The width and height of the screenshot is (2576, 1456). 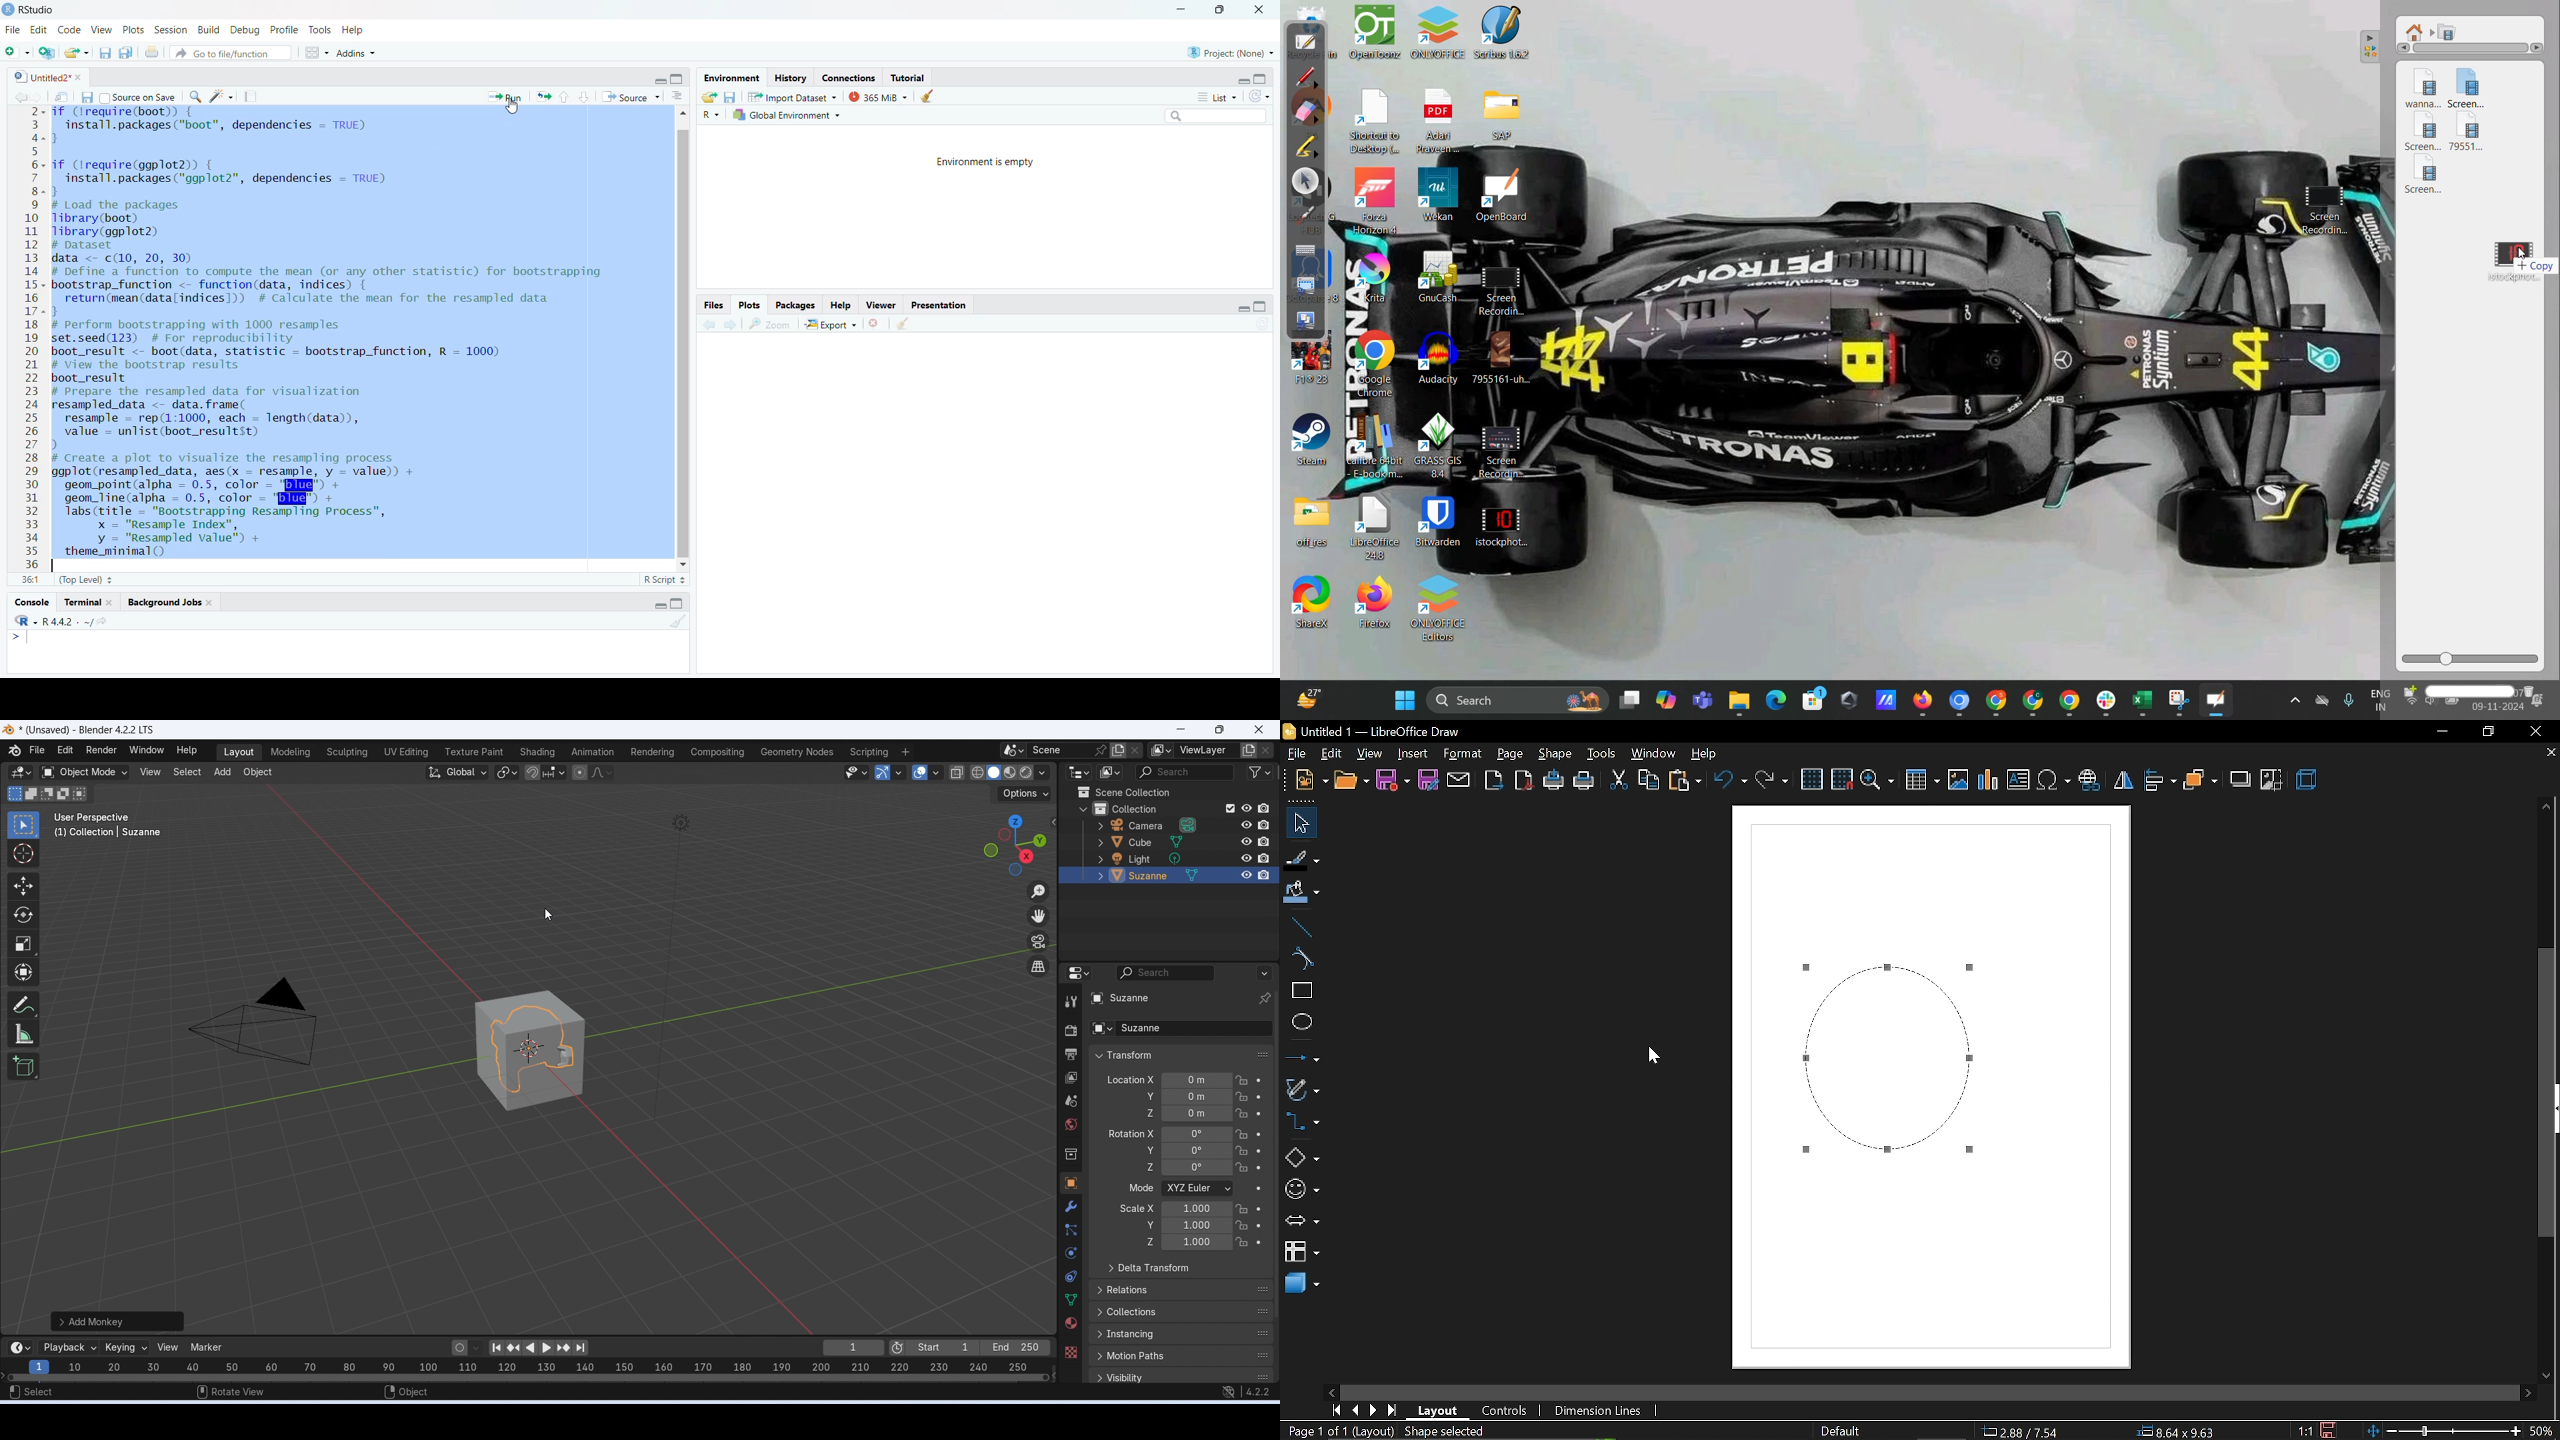 I want to click on  Run, so click(x=505, y=99).